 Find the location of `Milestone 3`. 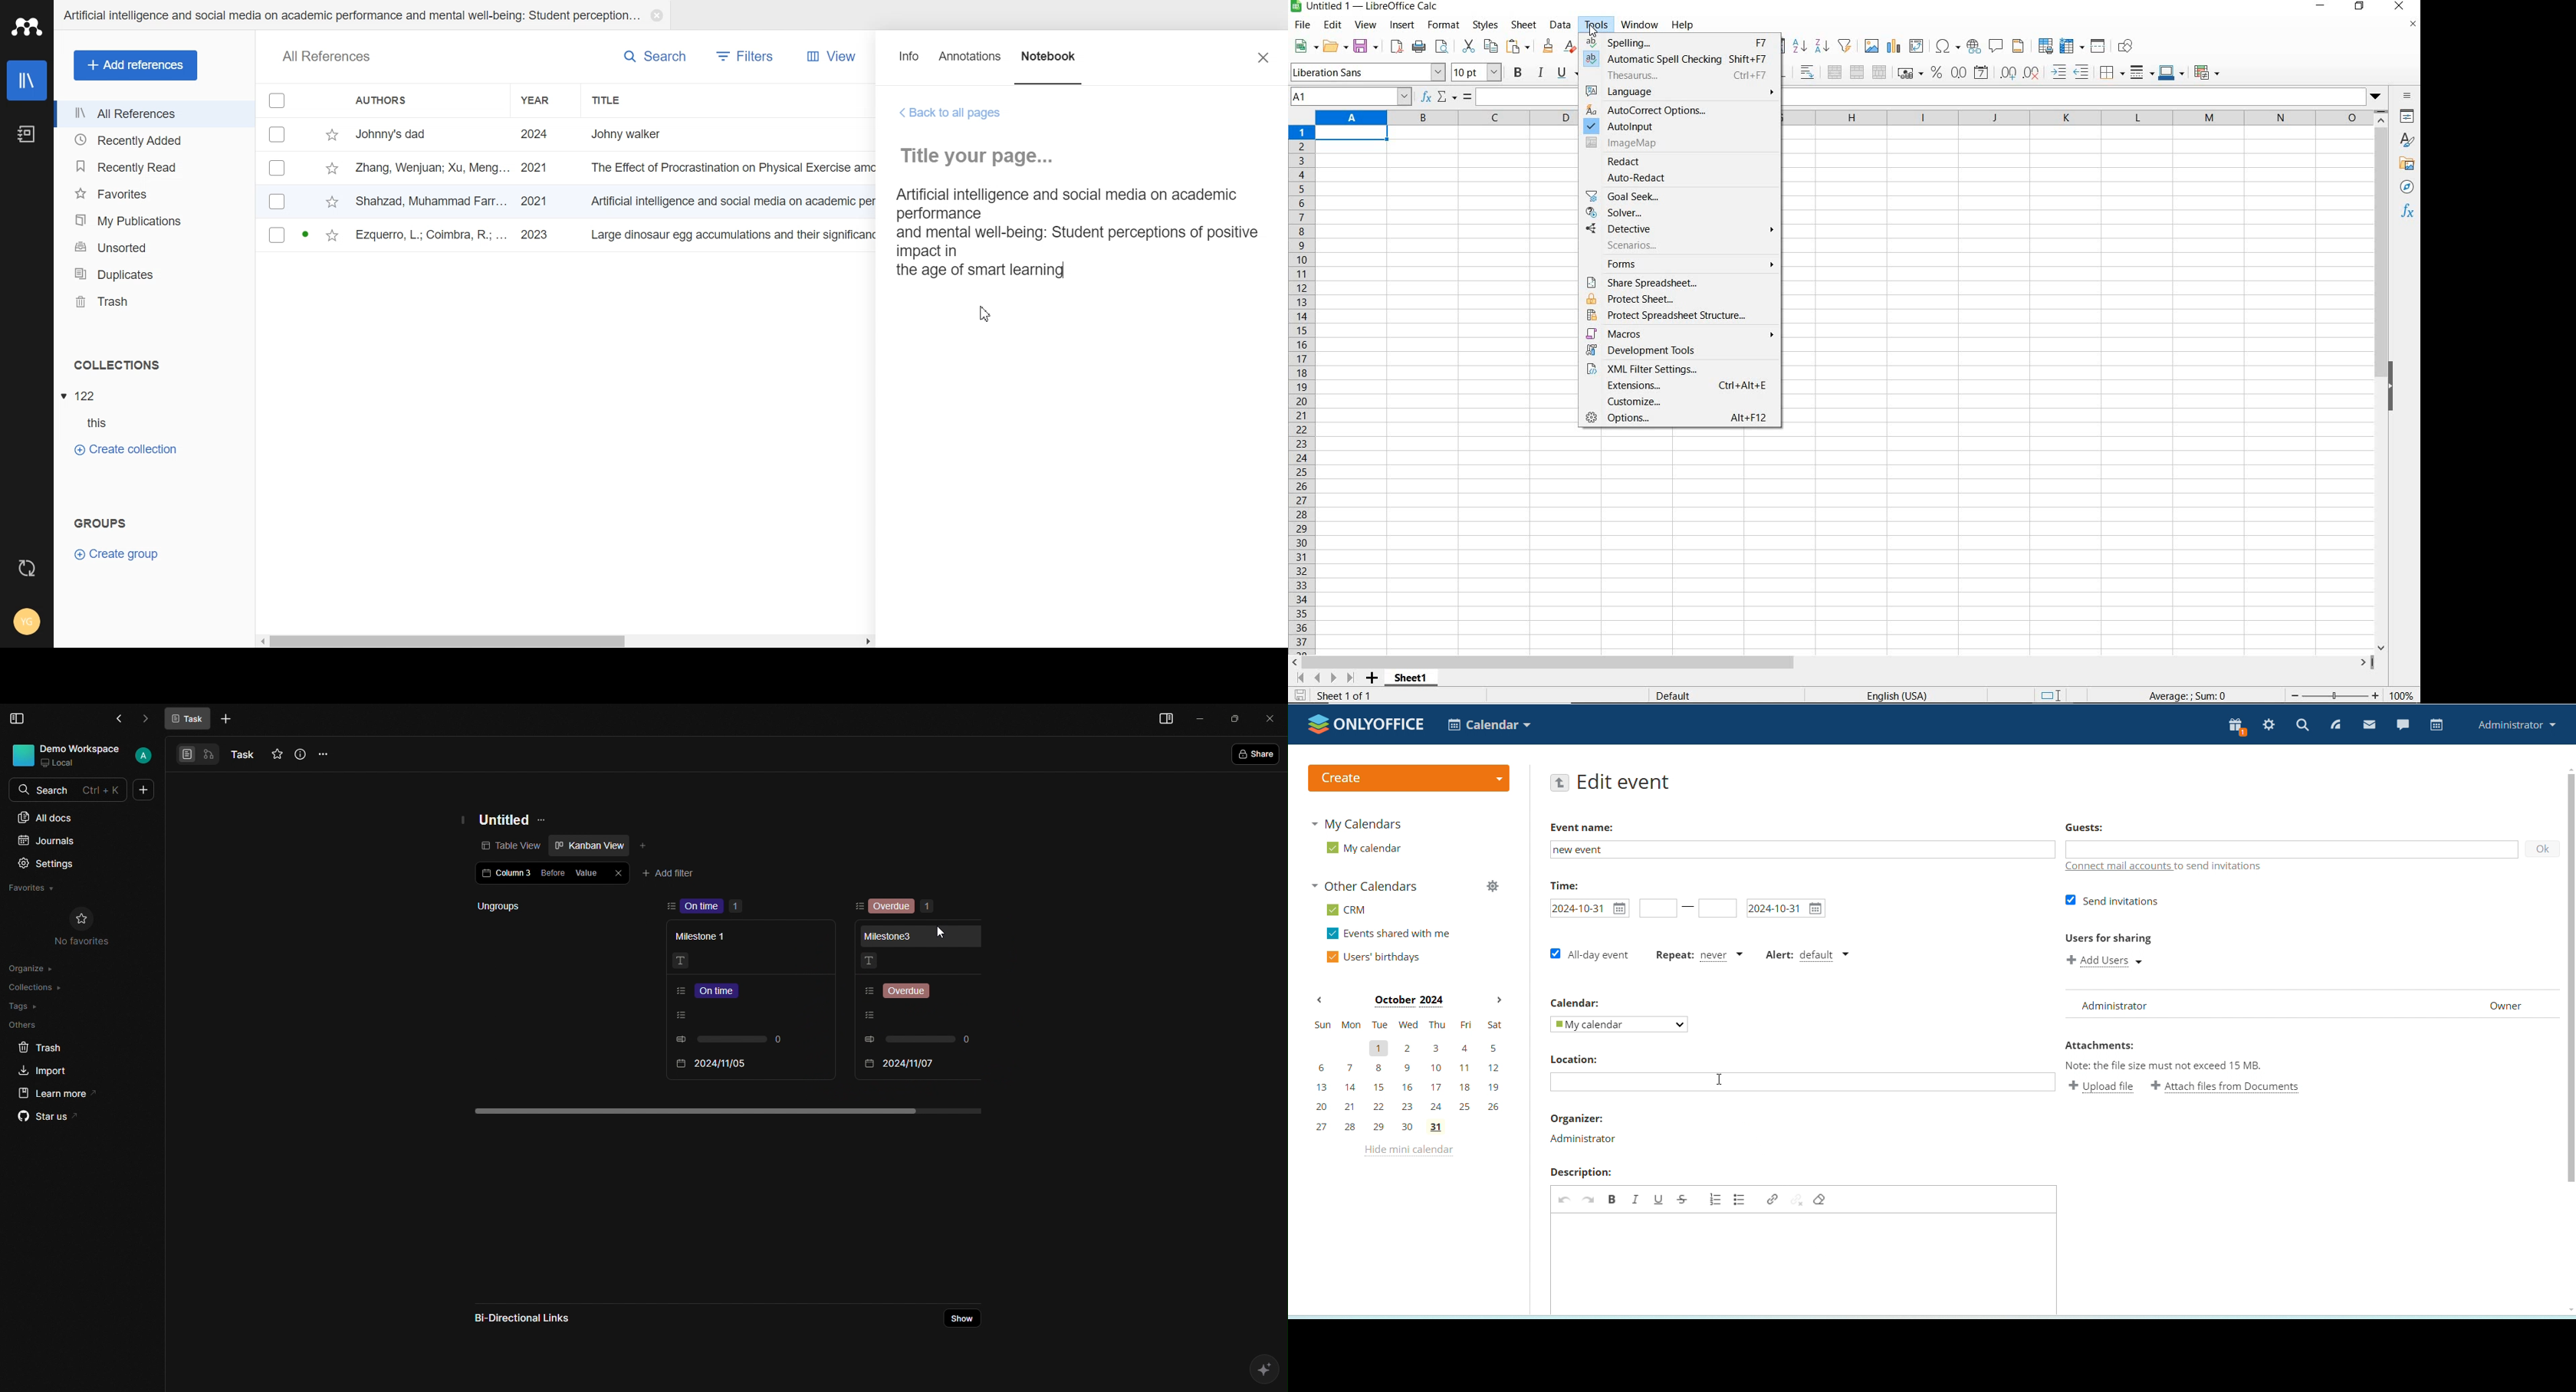

Milestone 3 is located at coordinates (890, 935).